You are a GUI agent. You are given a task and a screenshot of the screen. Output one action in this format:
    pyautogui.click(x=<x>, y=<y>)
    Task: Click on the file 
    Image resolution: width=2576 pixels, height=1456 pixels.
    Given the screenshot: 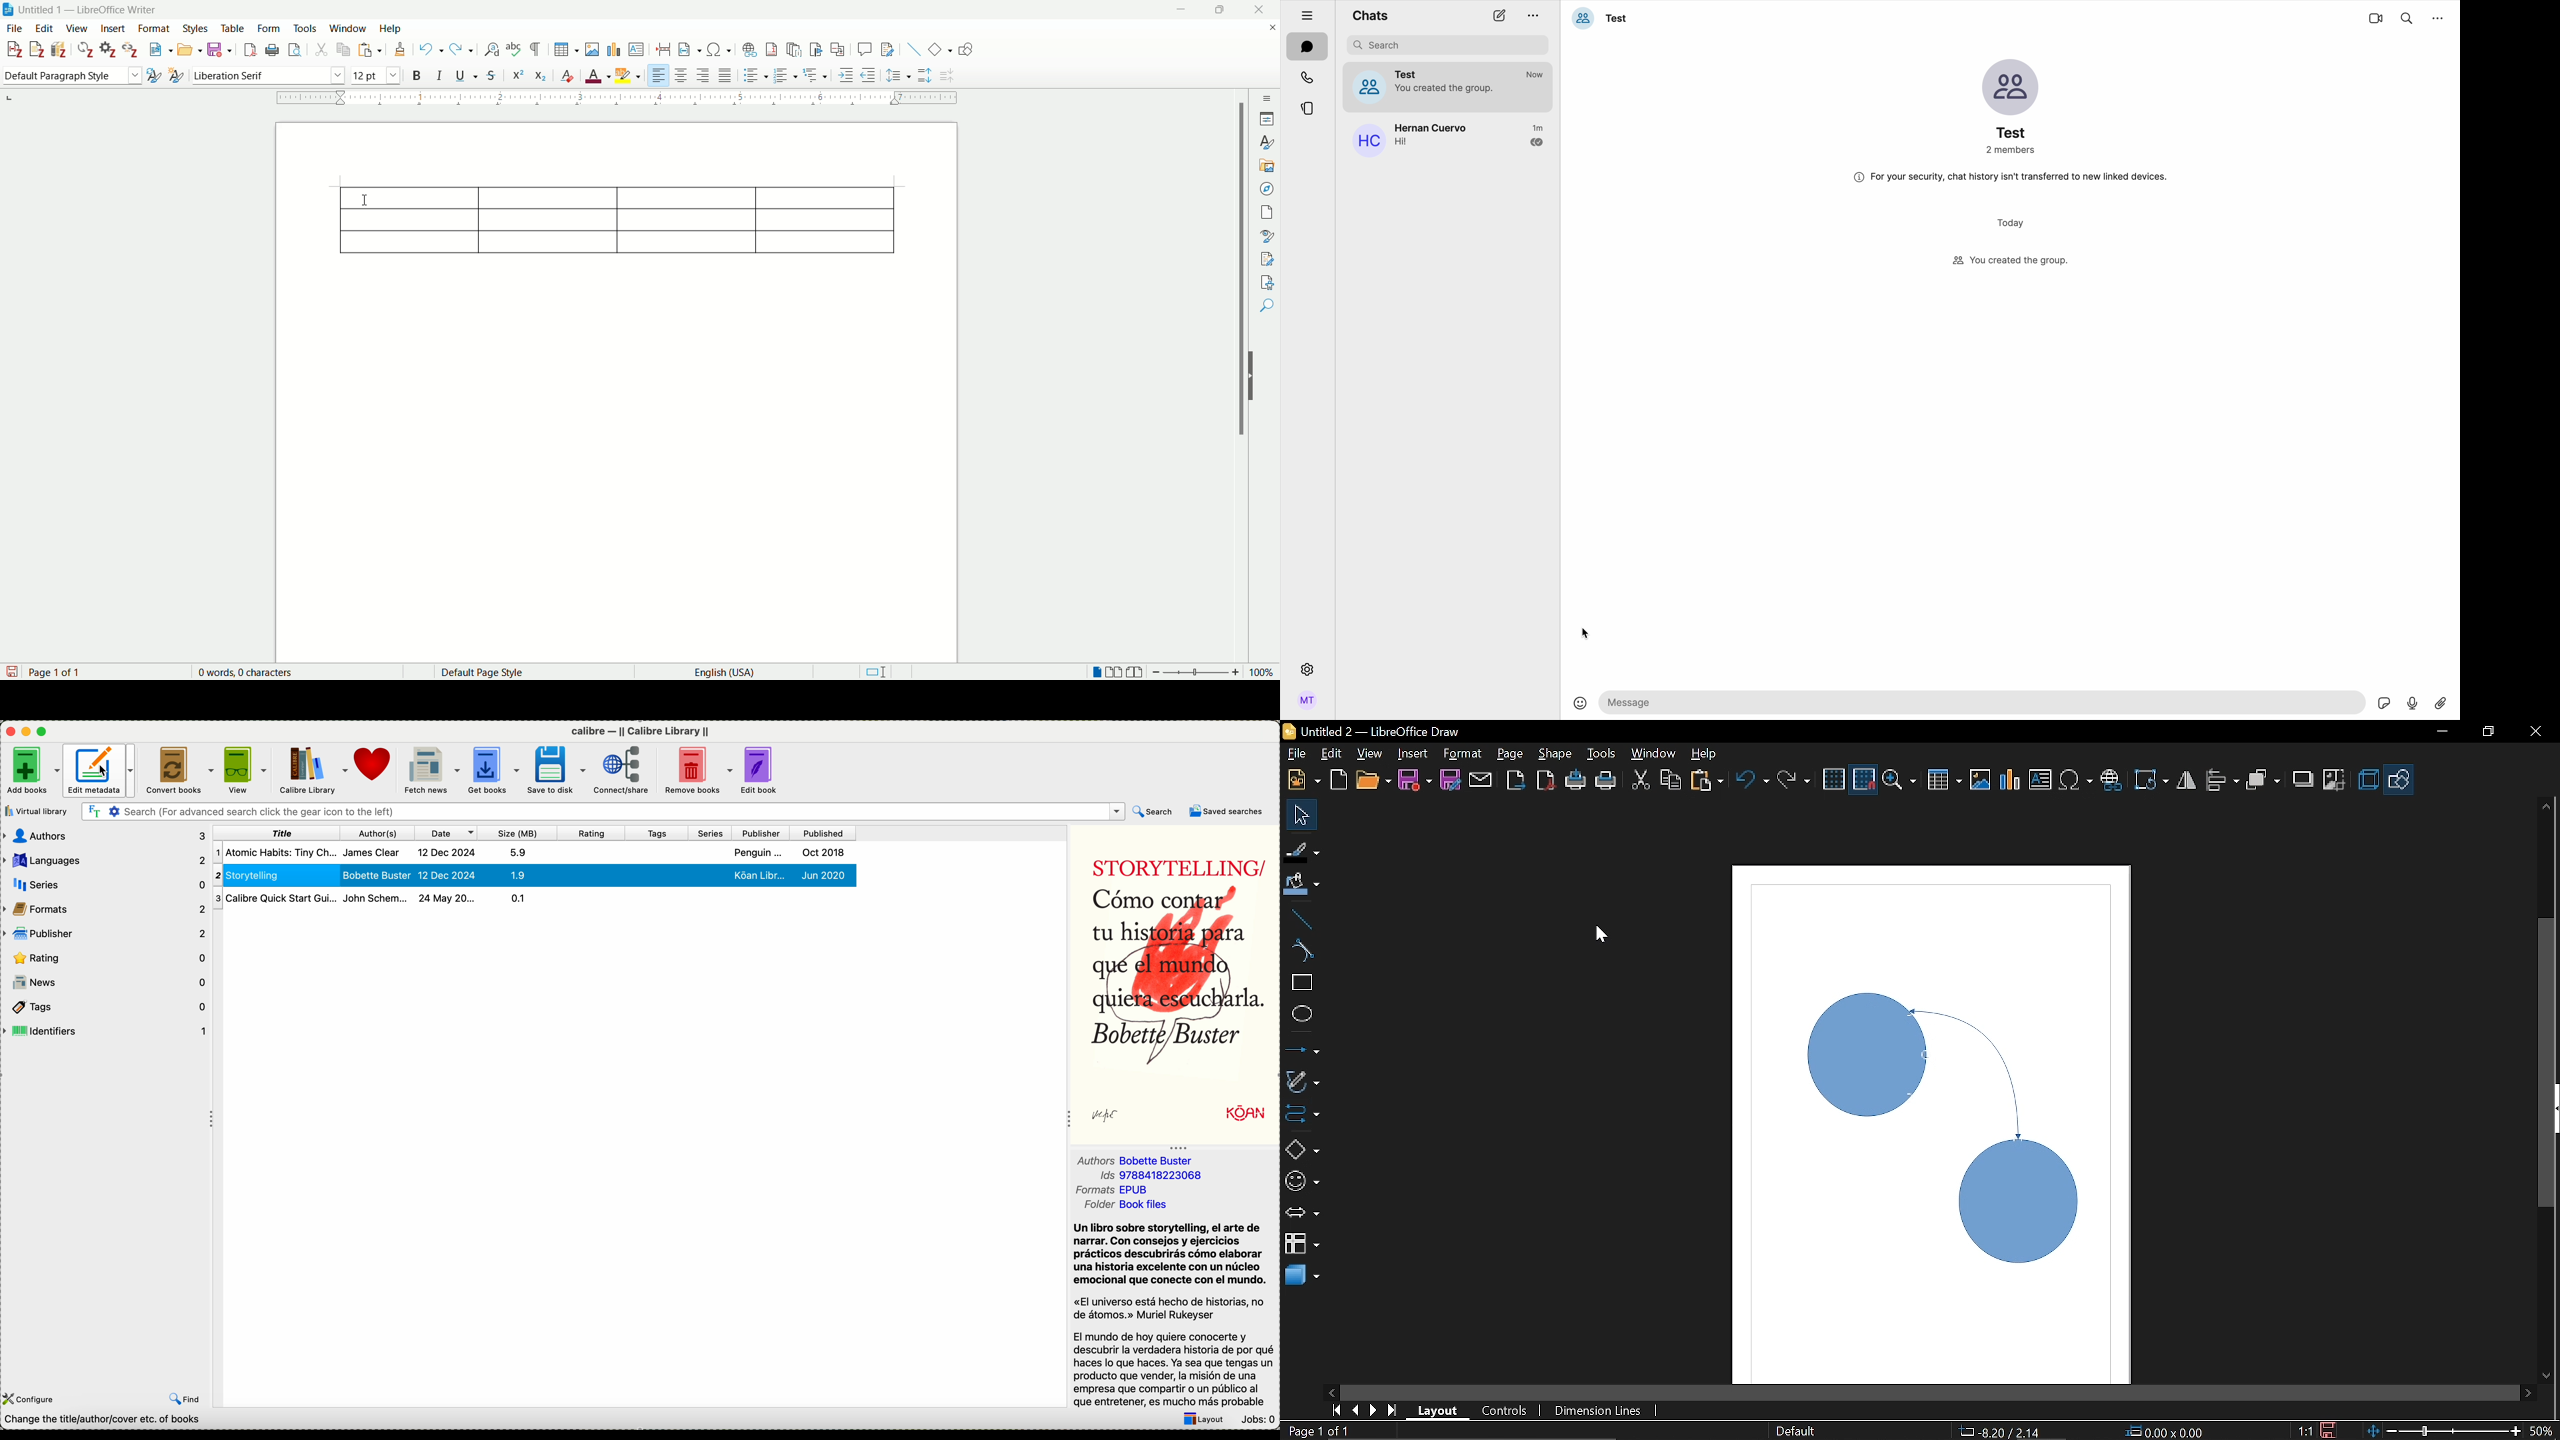 What is the action you would take?
    pyautogui.click(x=1295, y=754)
    